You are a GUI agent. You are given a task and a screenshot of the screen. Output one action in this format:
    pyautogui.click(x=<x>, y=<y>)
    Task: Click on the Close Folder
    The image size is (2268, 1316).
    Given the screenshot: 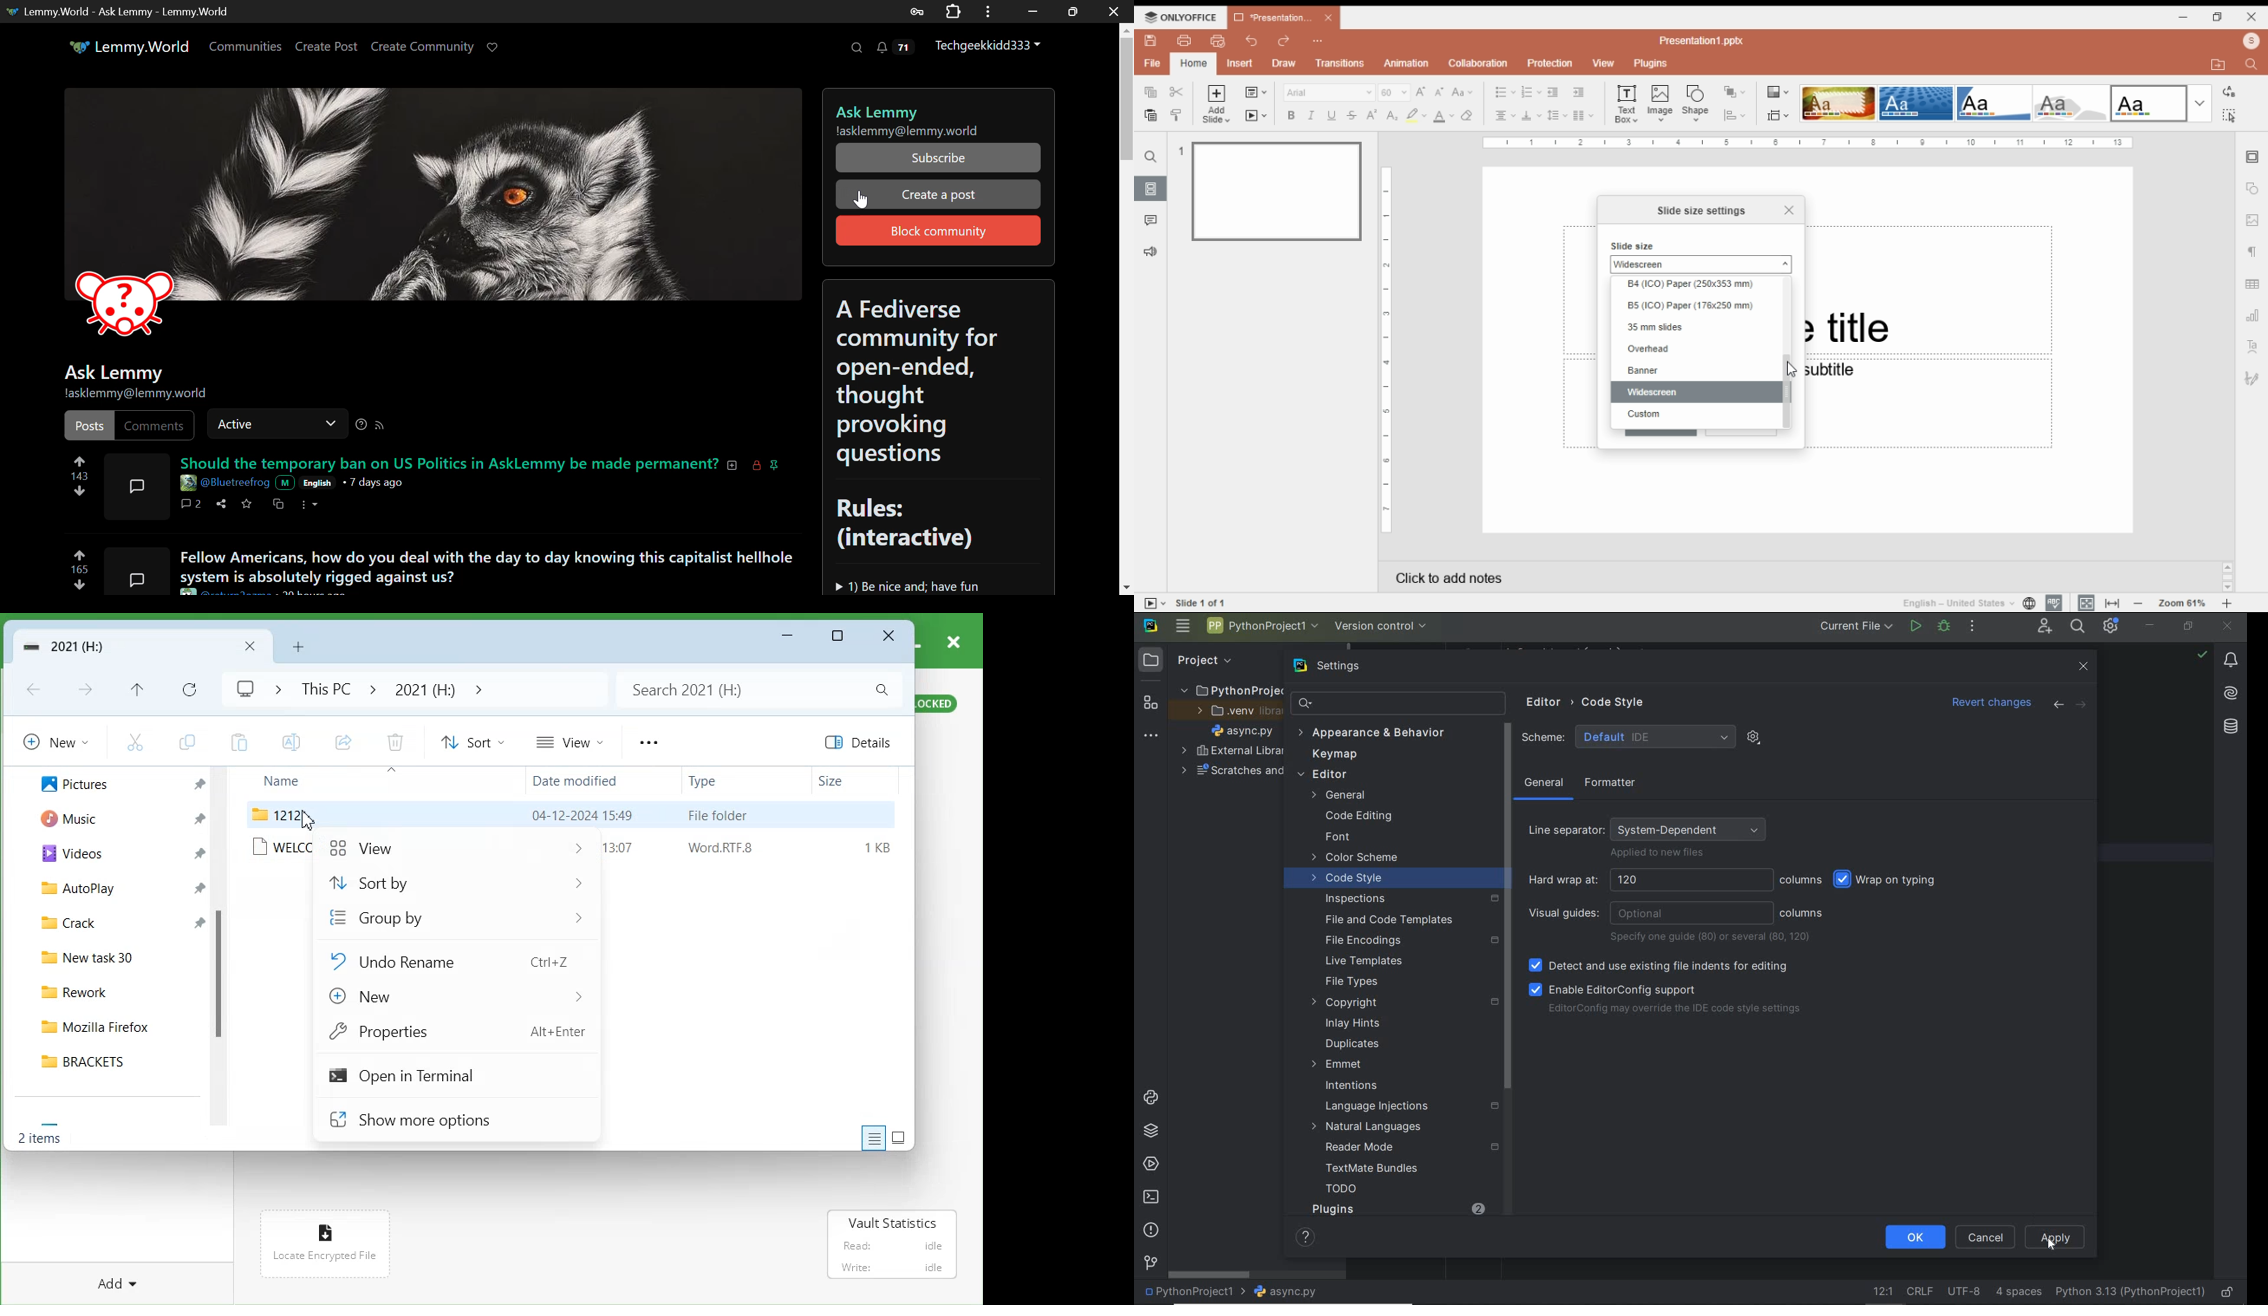 What is the action you would take?
    pyautogui.click(x=251, y=646)
    